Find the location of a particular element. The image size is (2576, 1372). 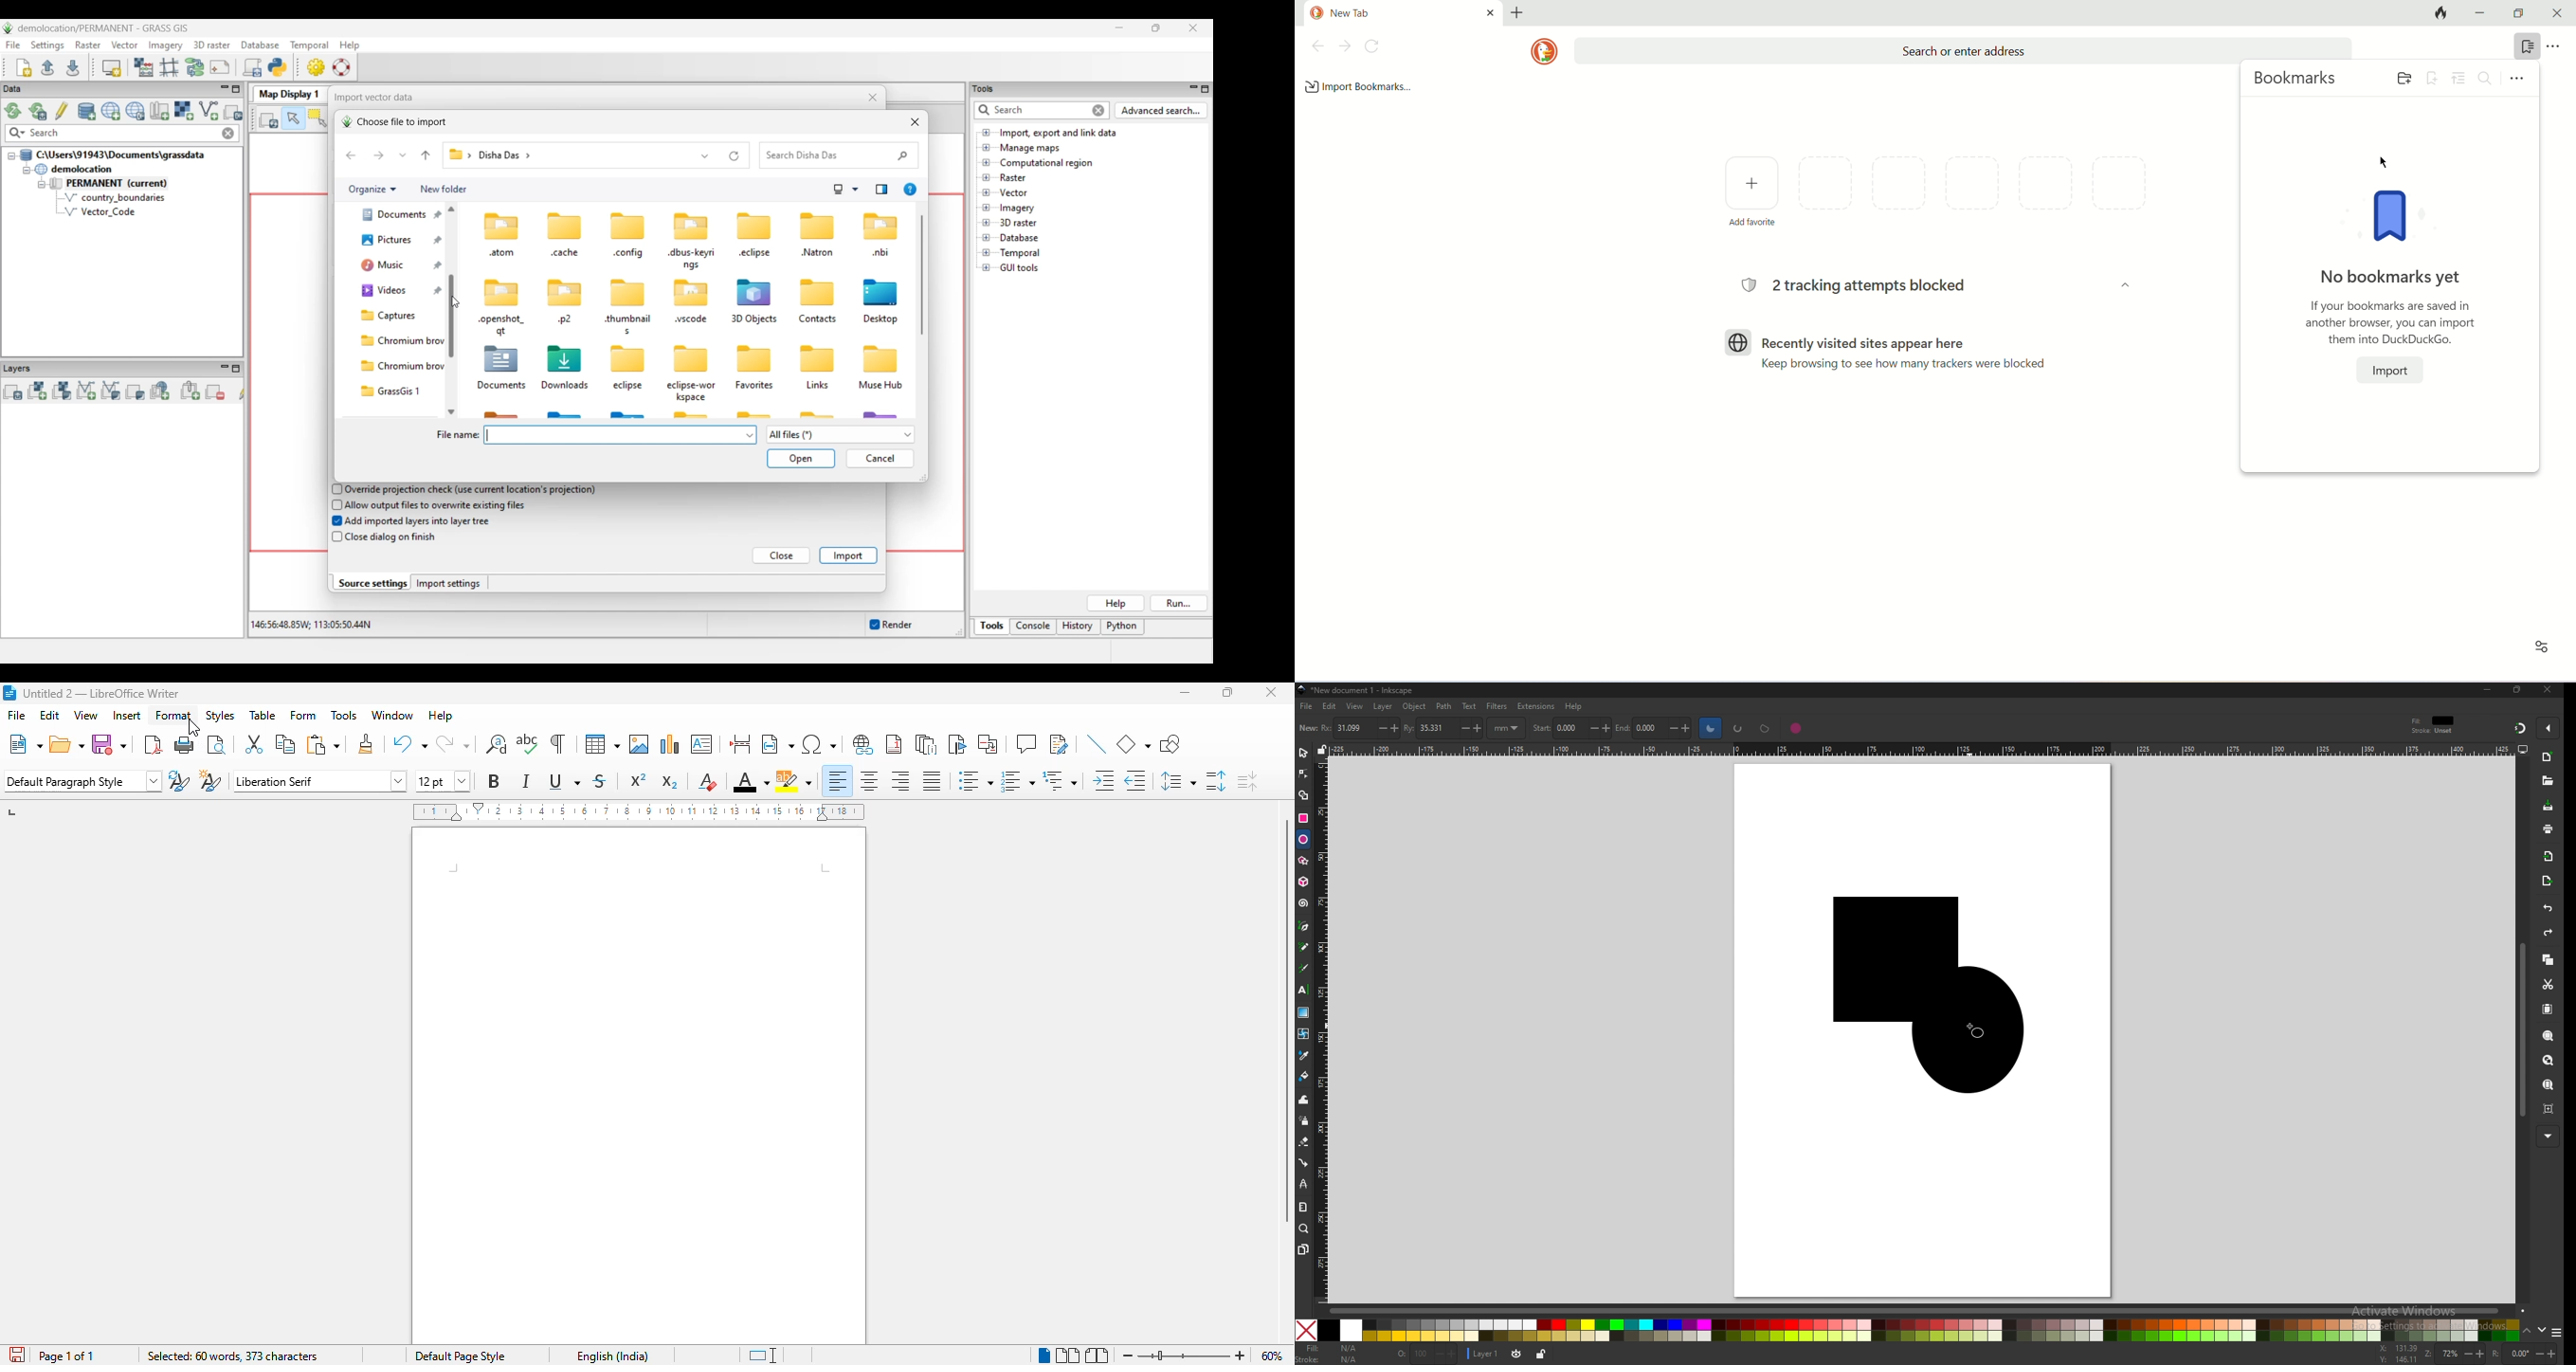

start is located at coordinates (1572, 727).